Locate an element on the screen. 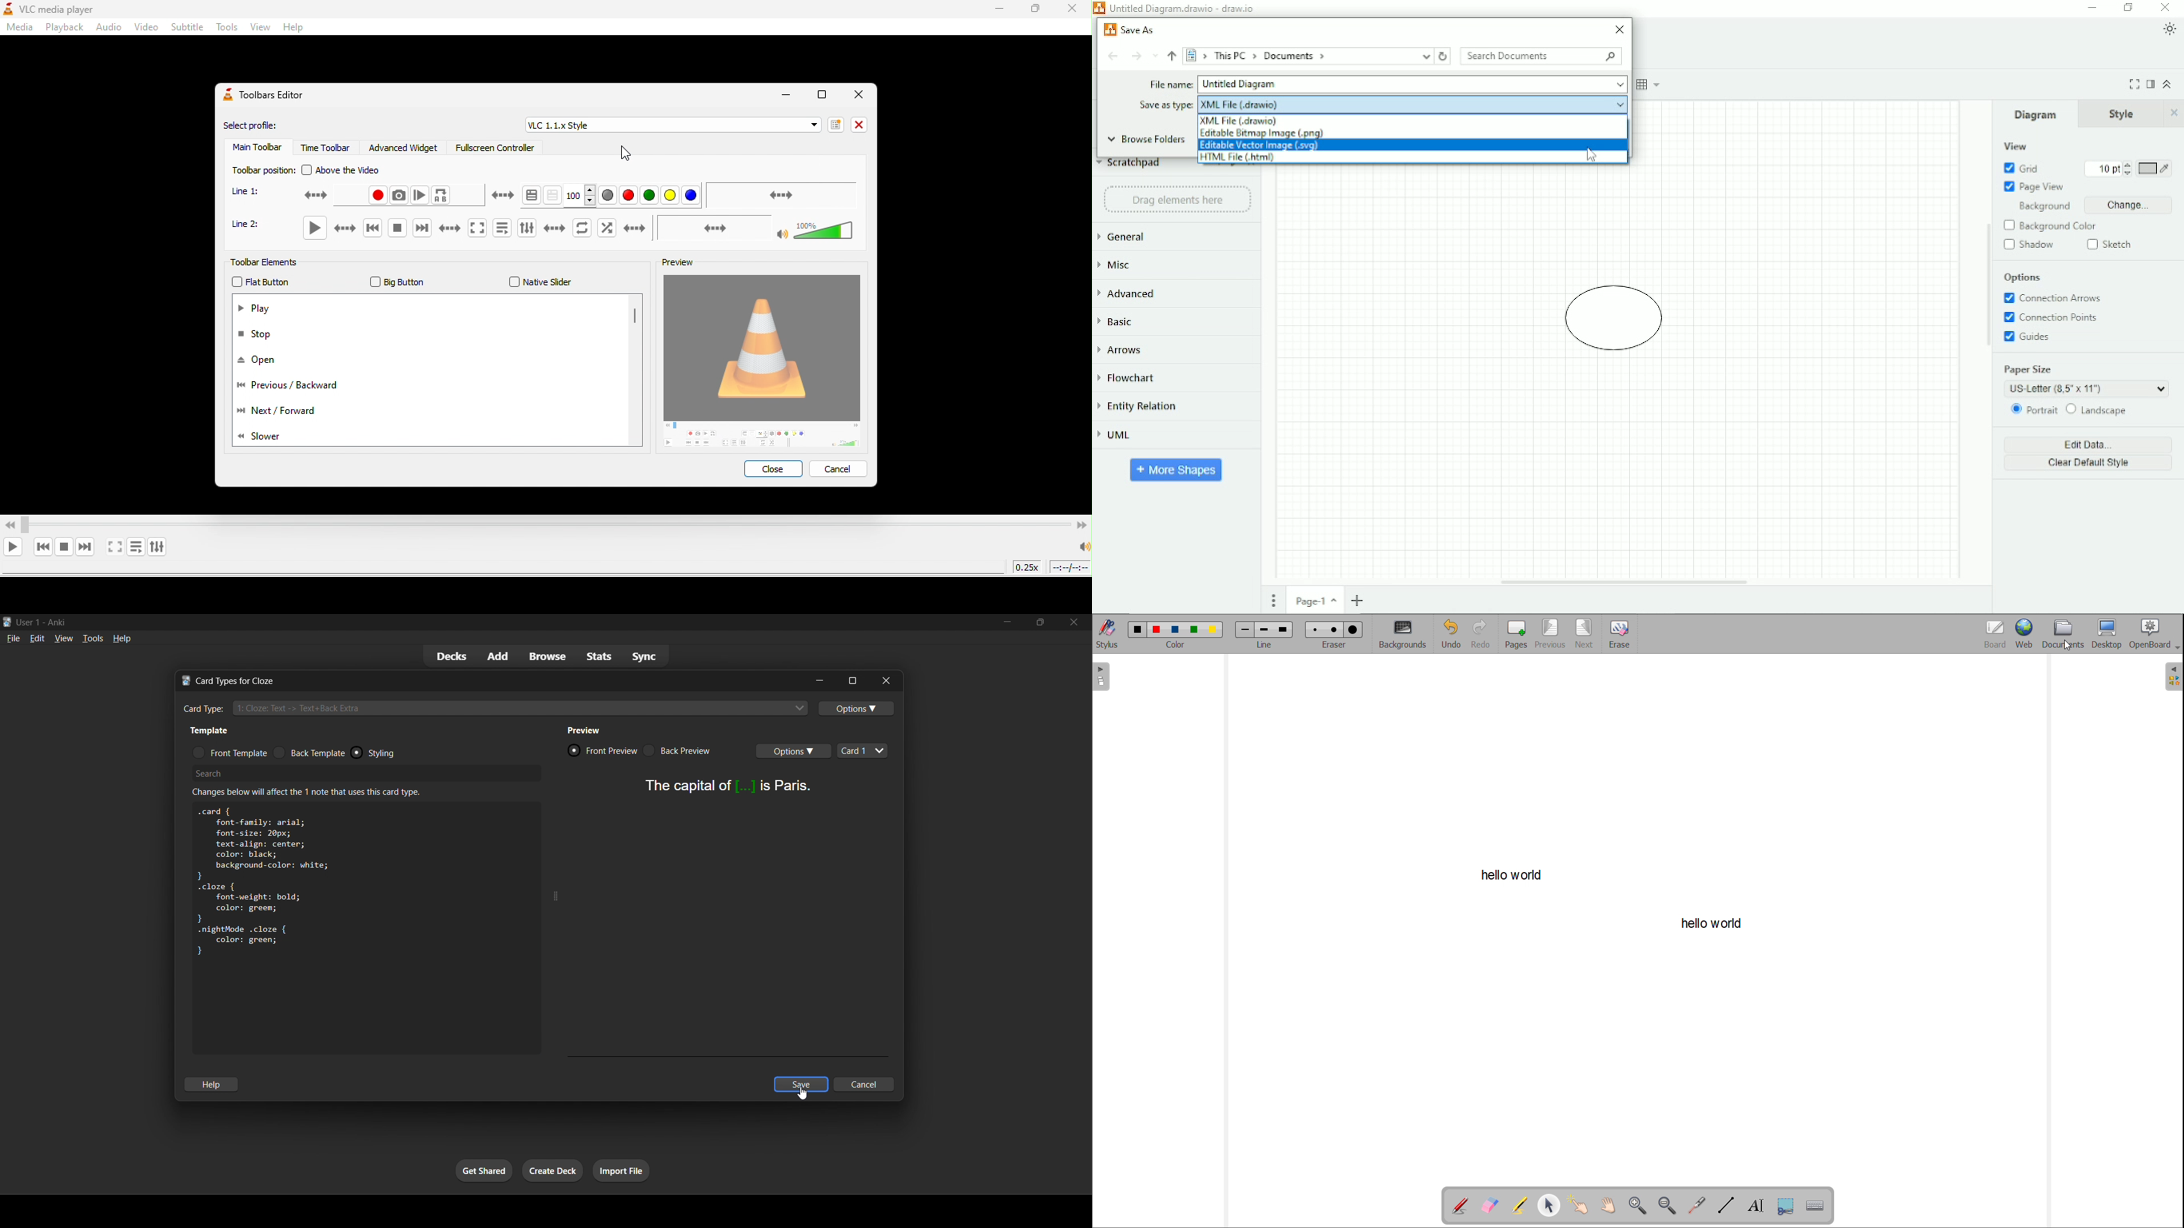  Entity Relation is located at coordinates (1138, 406).